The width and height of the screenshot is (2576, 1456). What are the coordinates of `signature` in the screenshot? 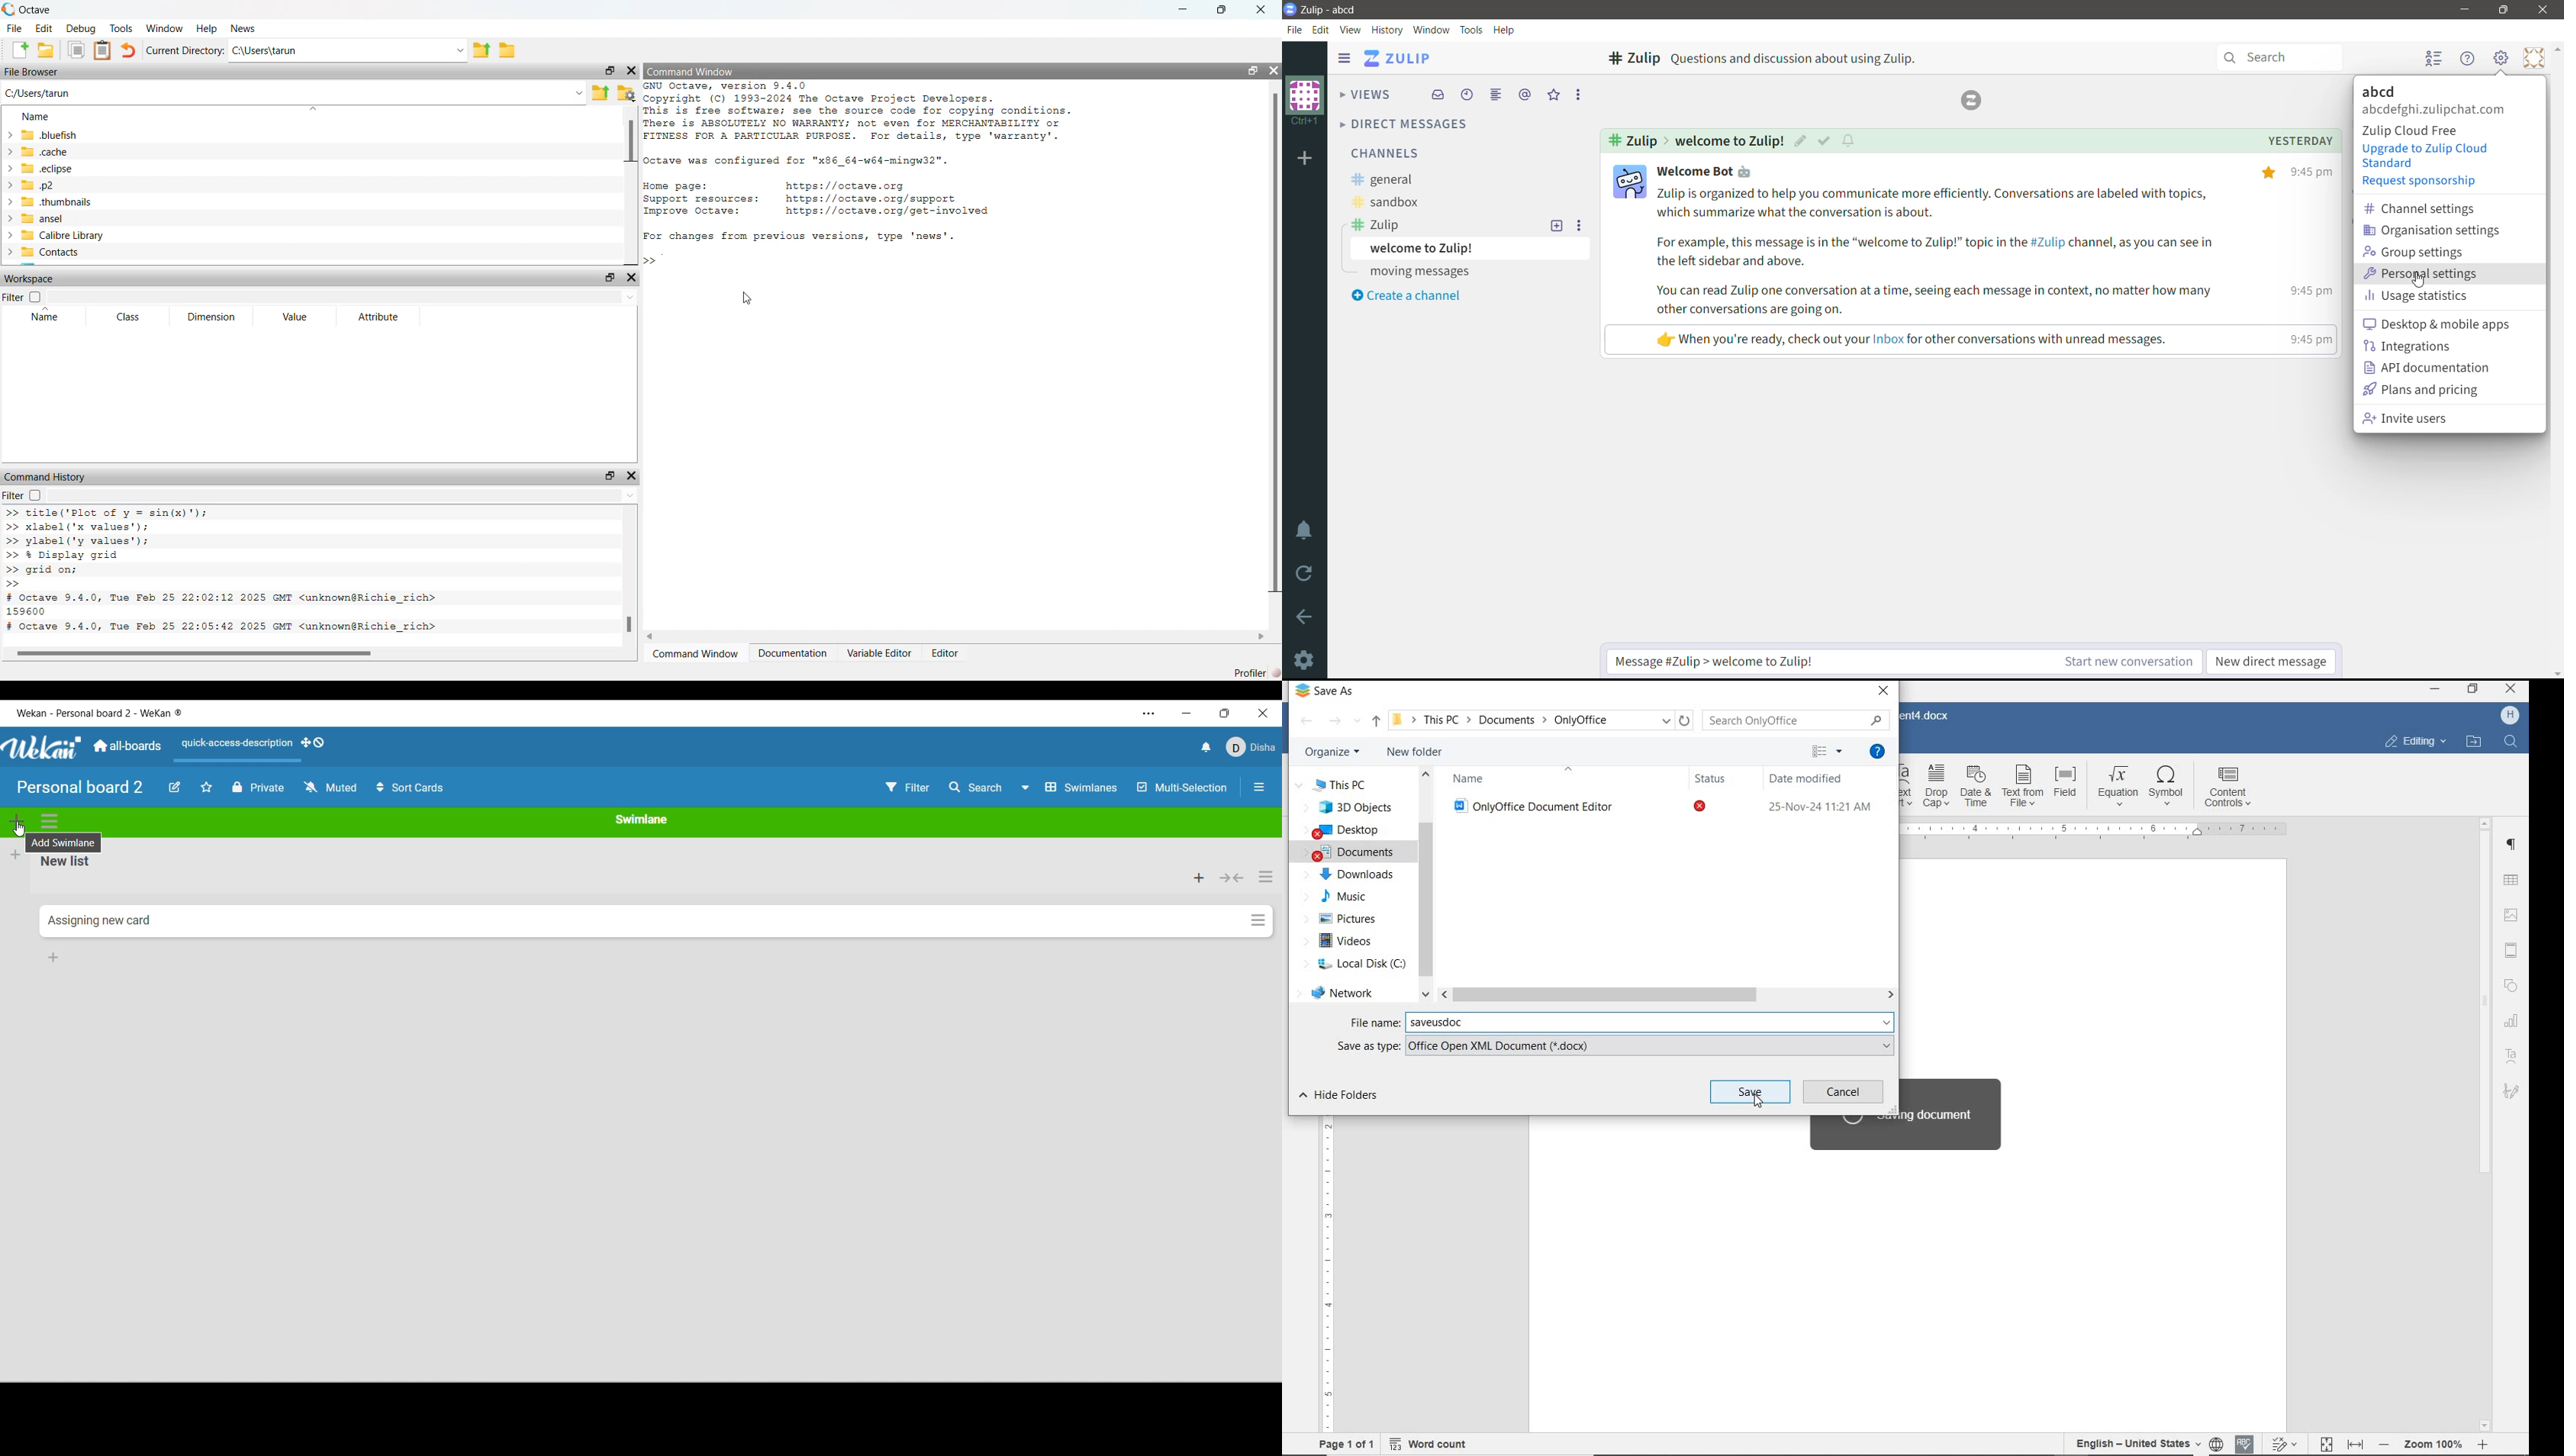 It's located at (2514, 1091).